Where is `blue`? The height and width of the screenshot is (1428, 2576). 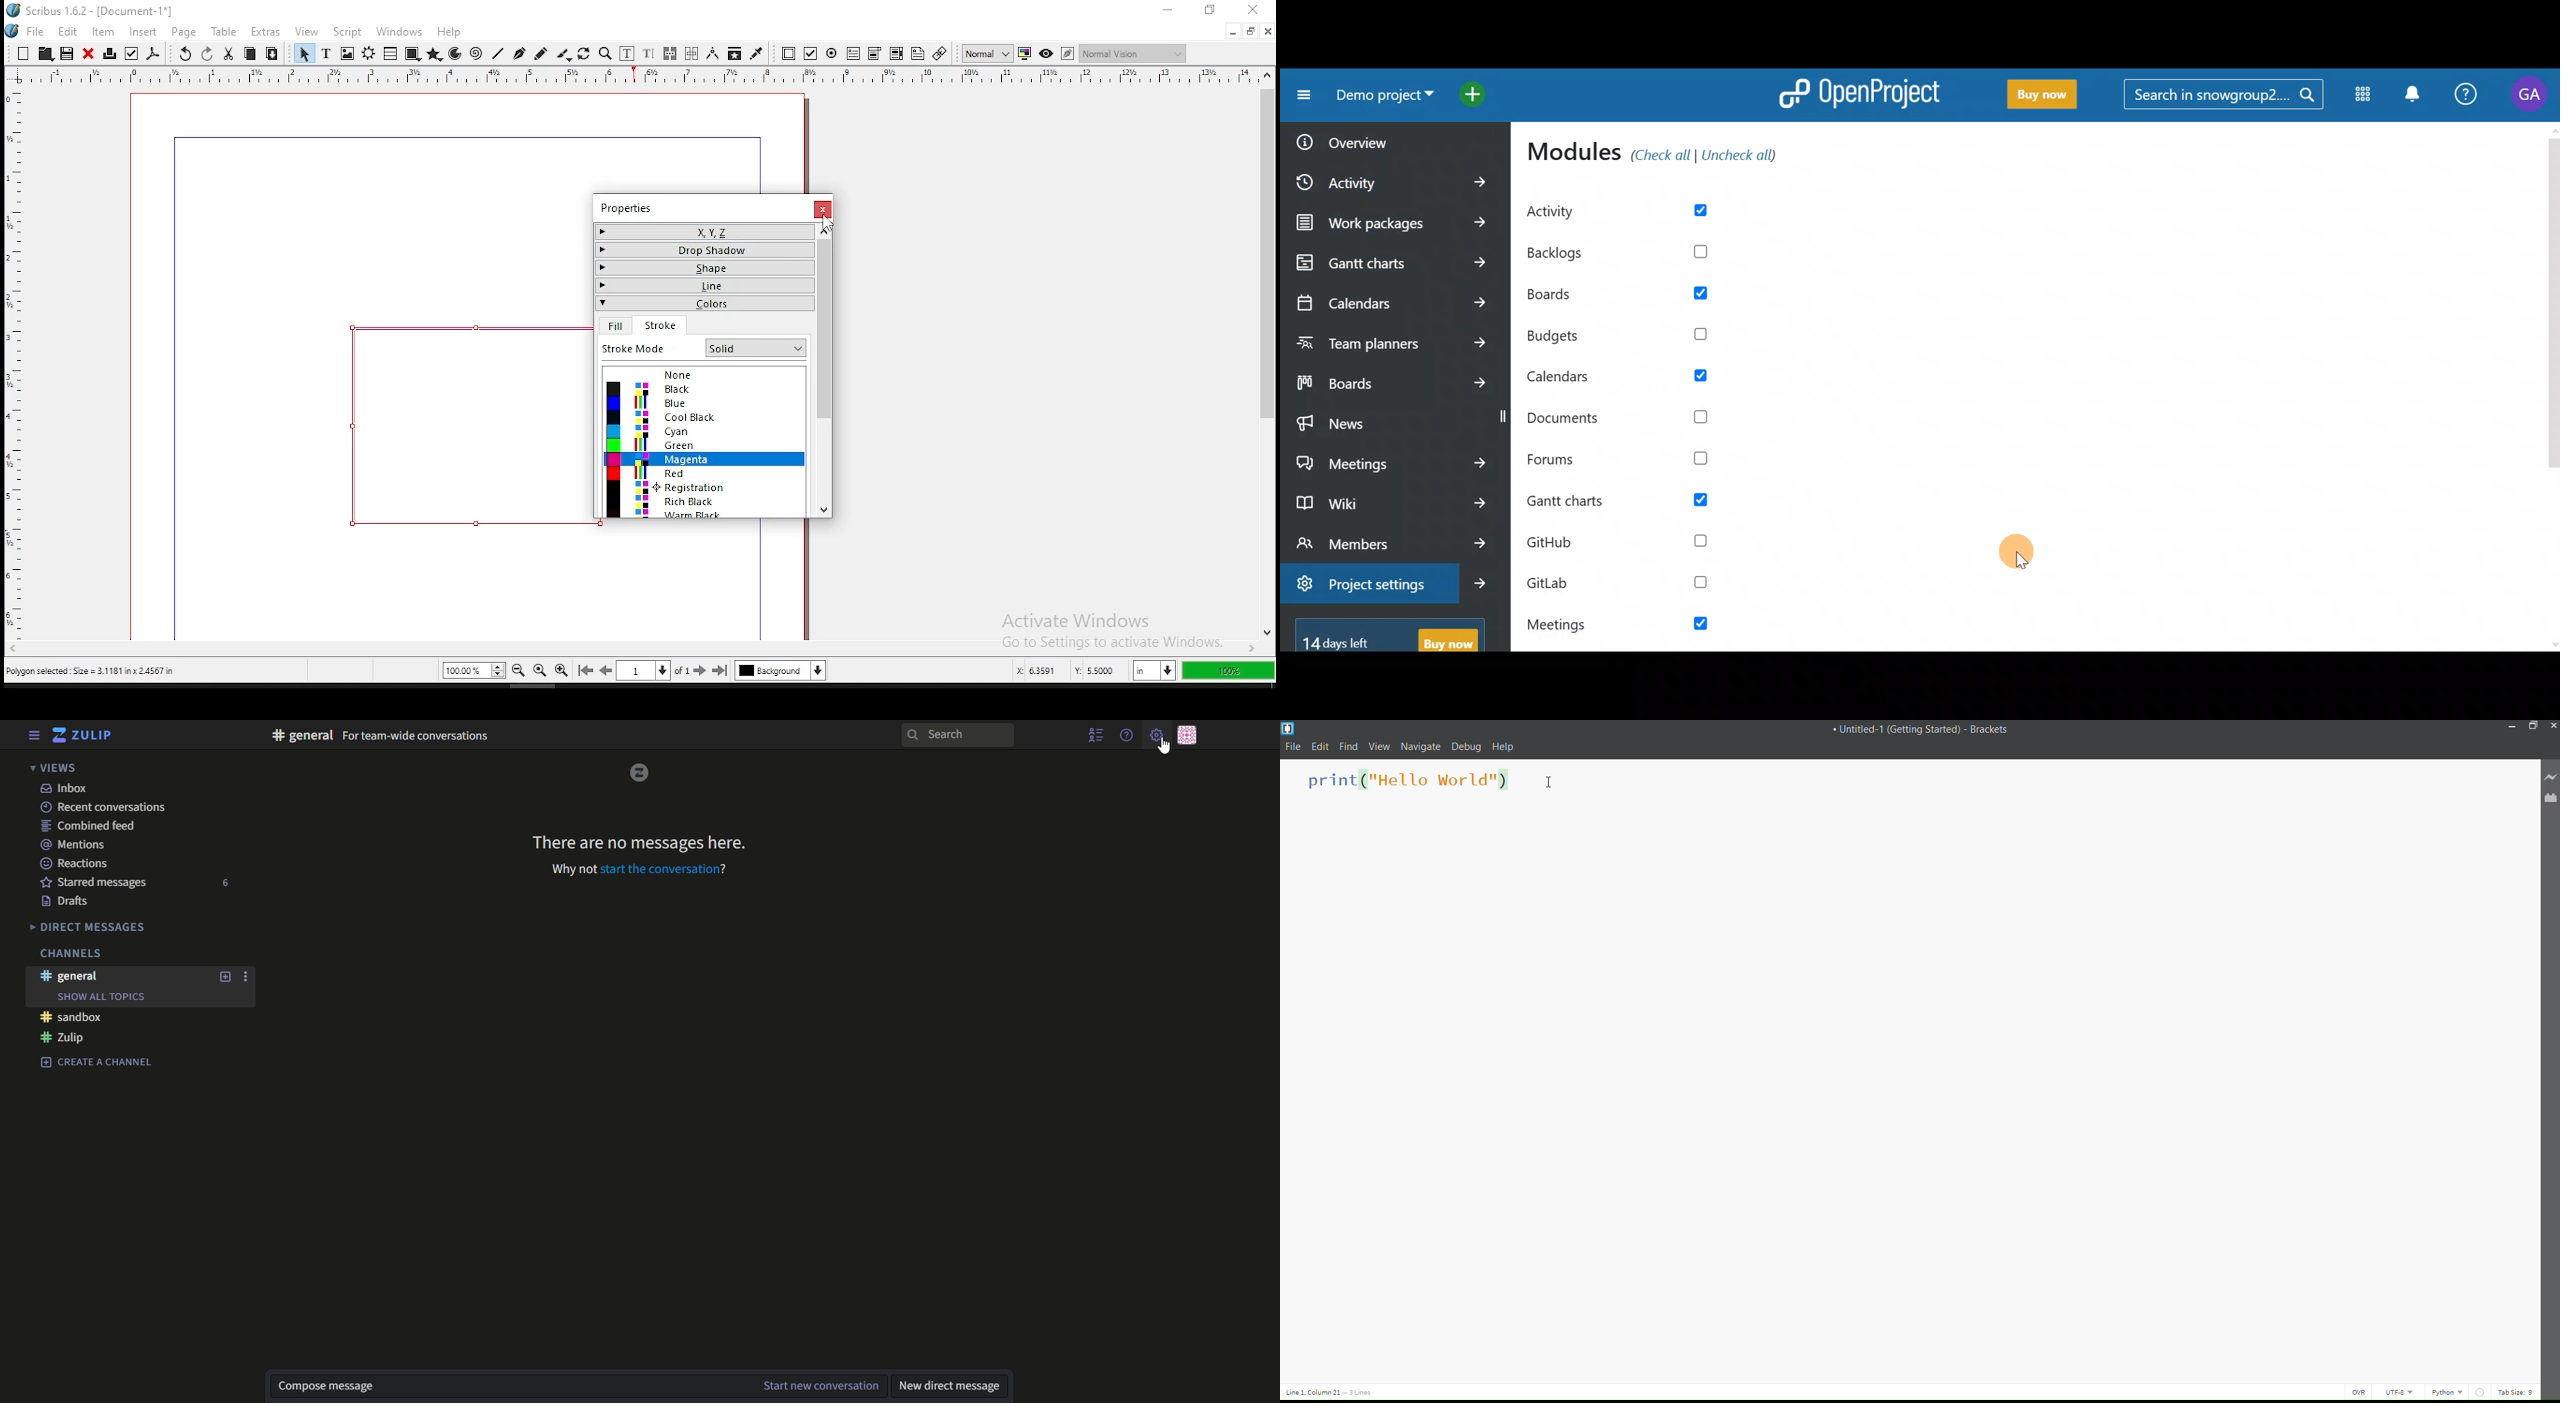 blue is located at coordinates (703, 402).